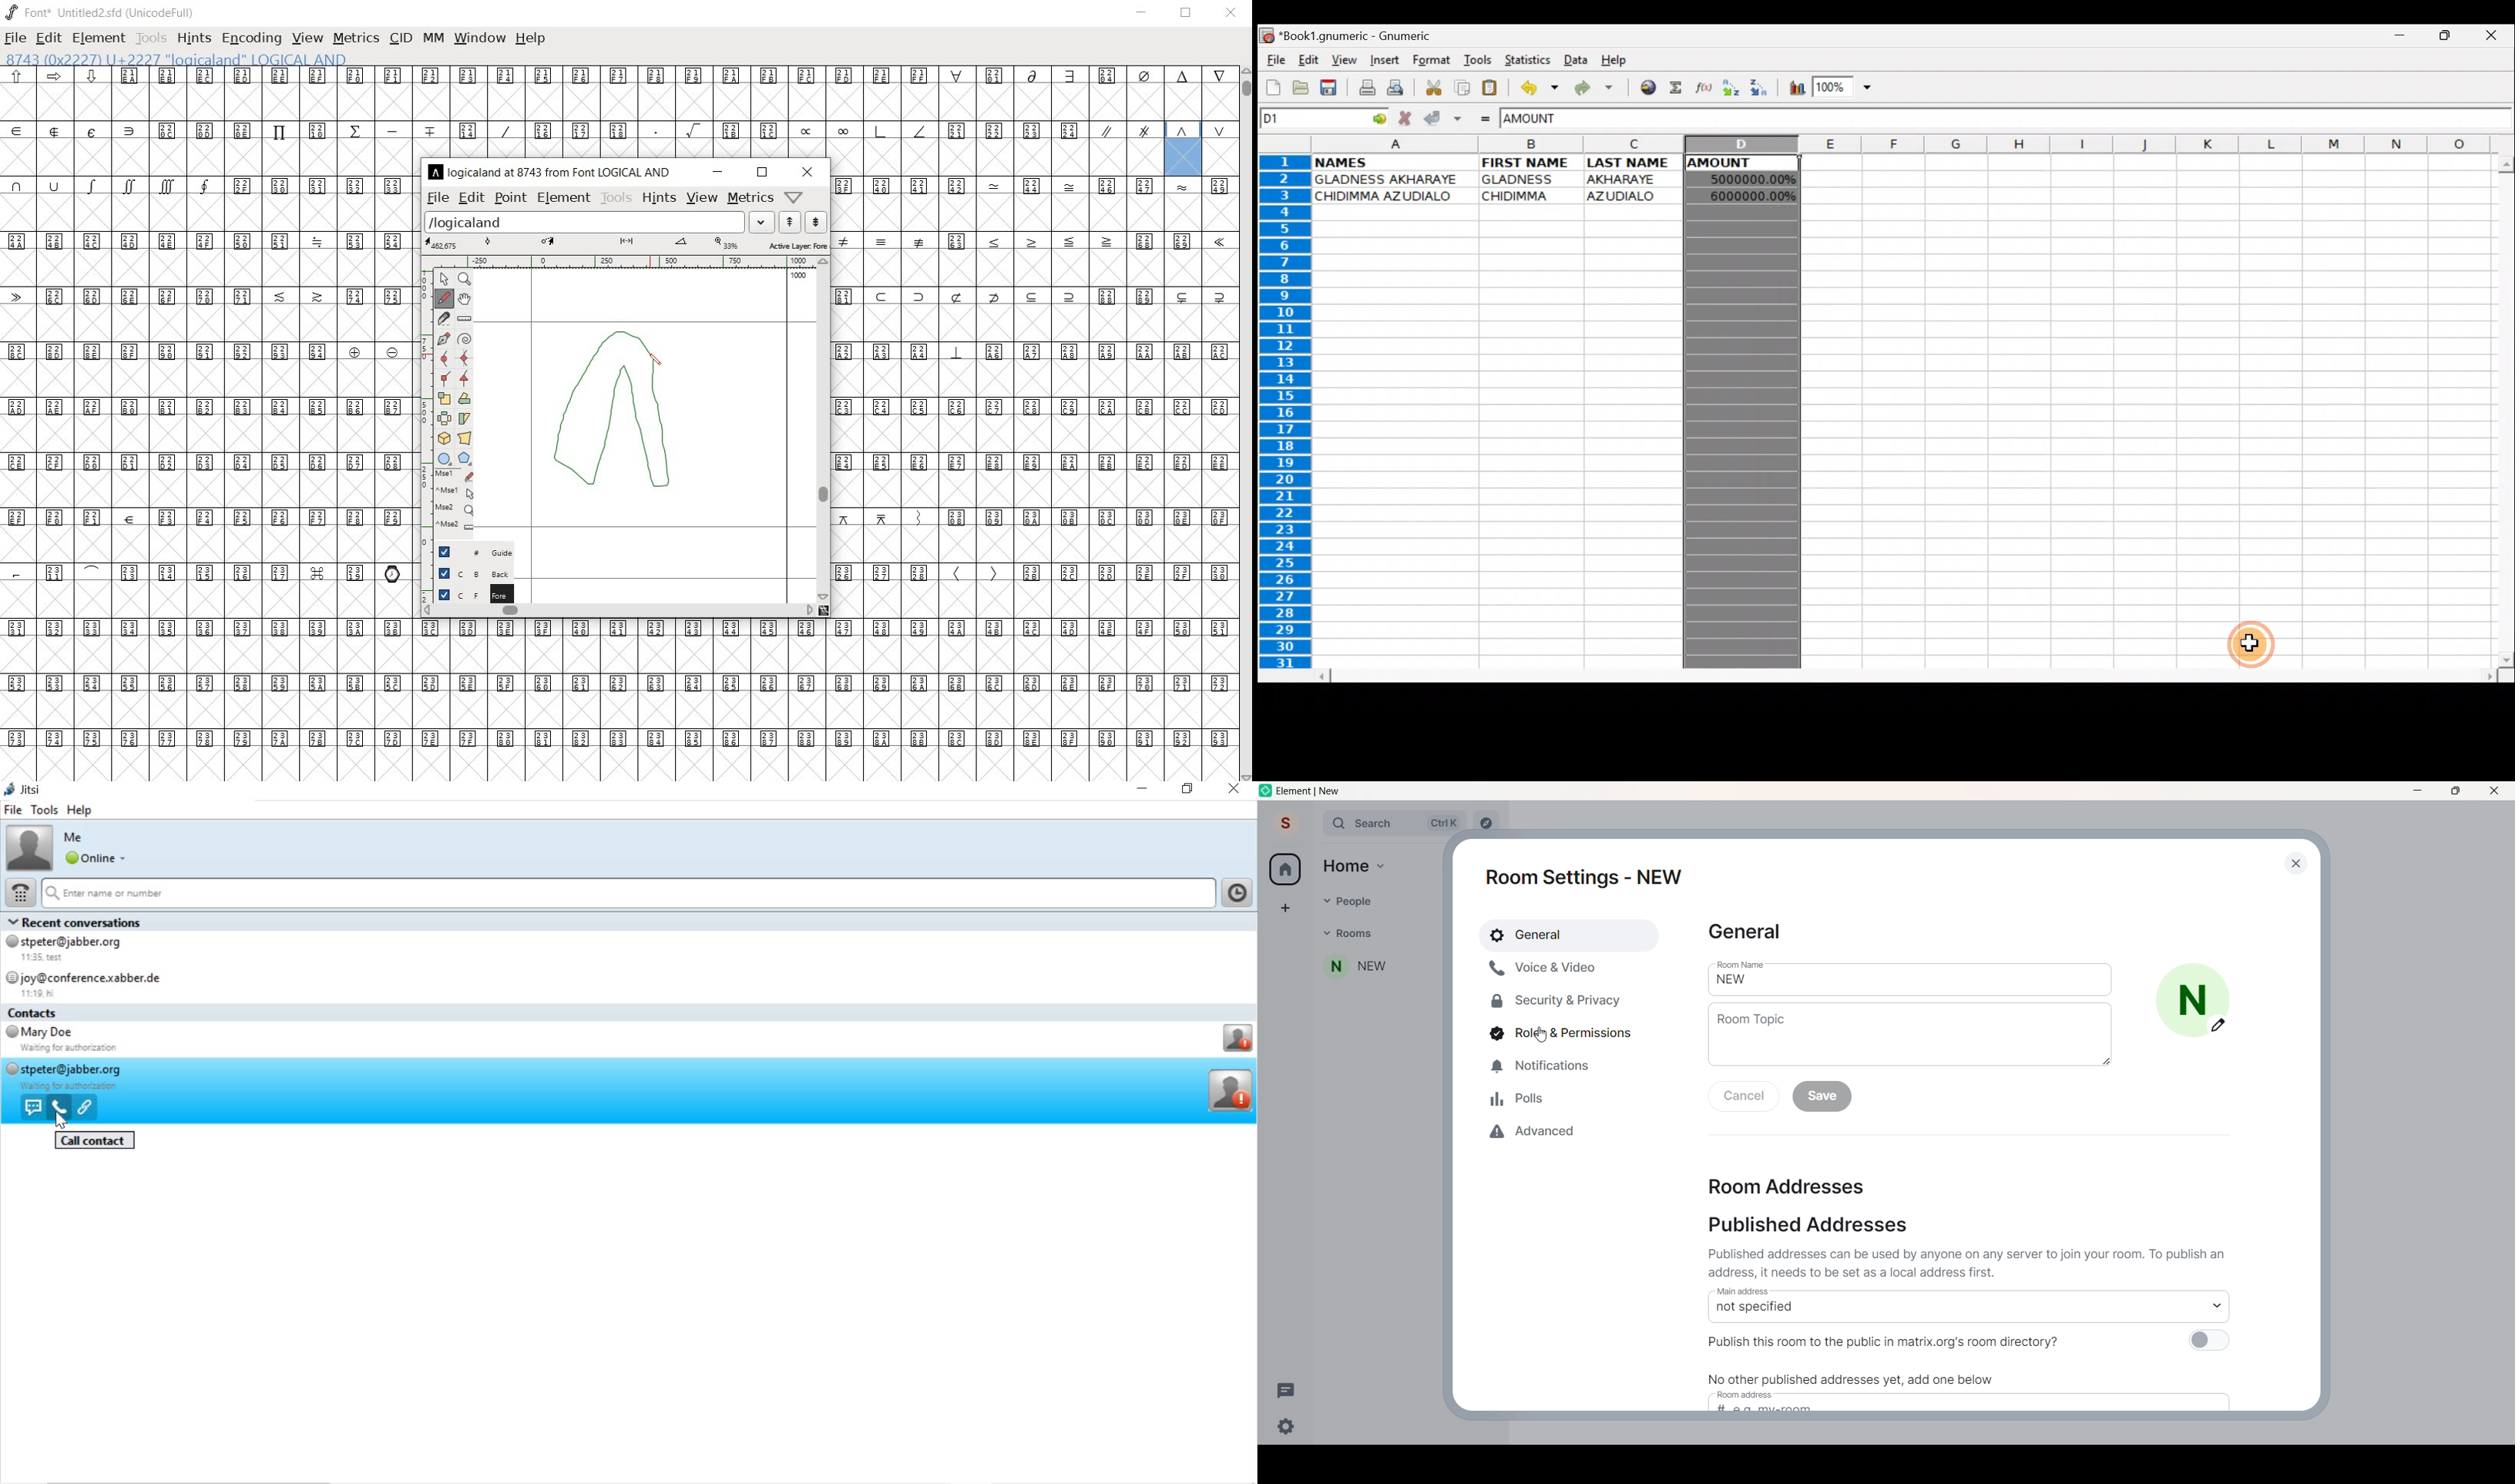 Image resolution: width=2520 pixels, height=1484 pixels. I want to click on cancel, so click(1744, 1098).